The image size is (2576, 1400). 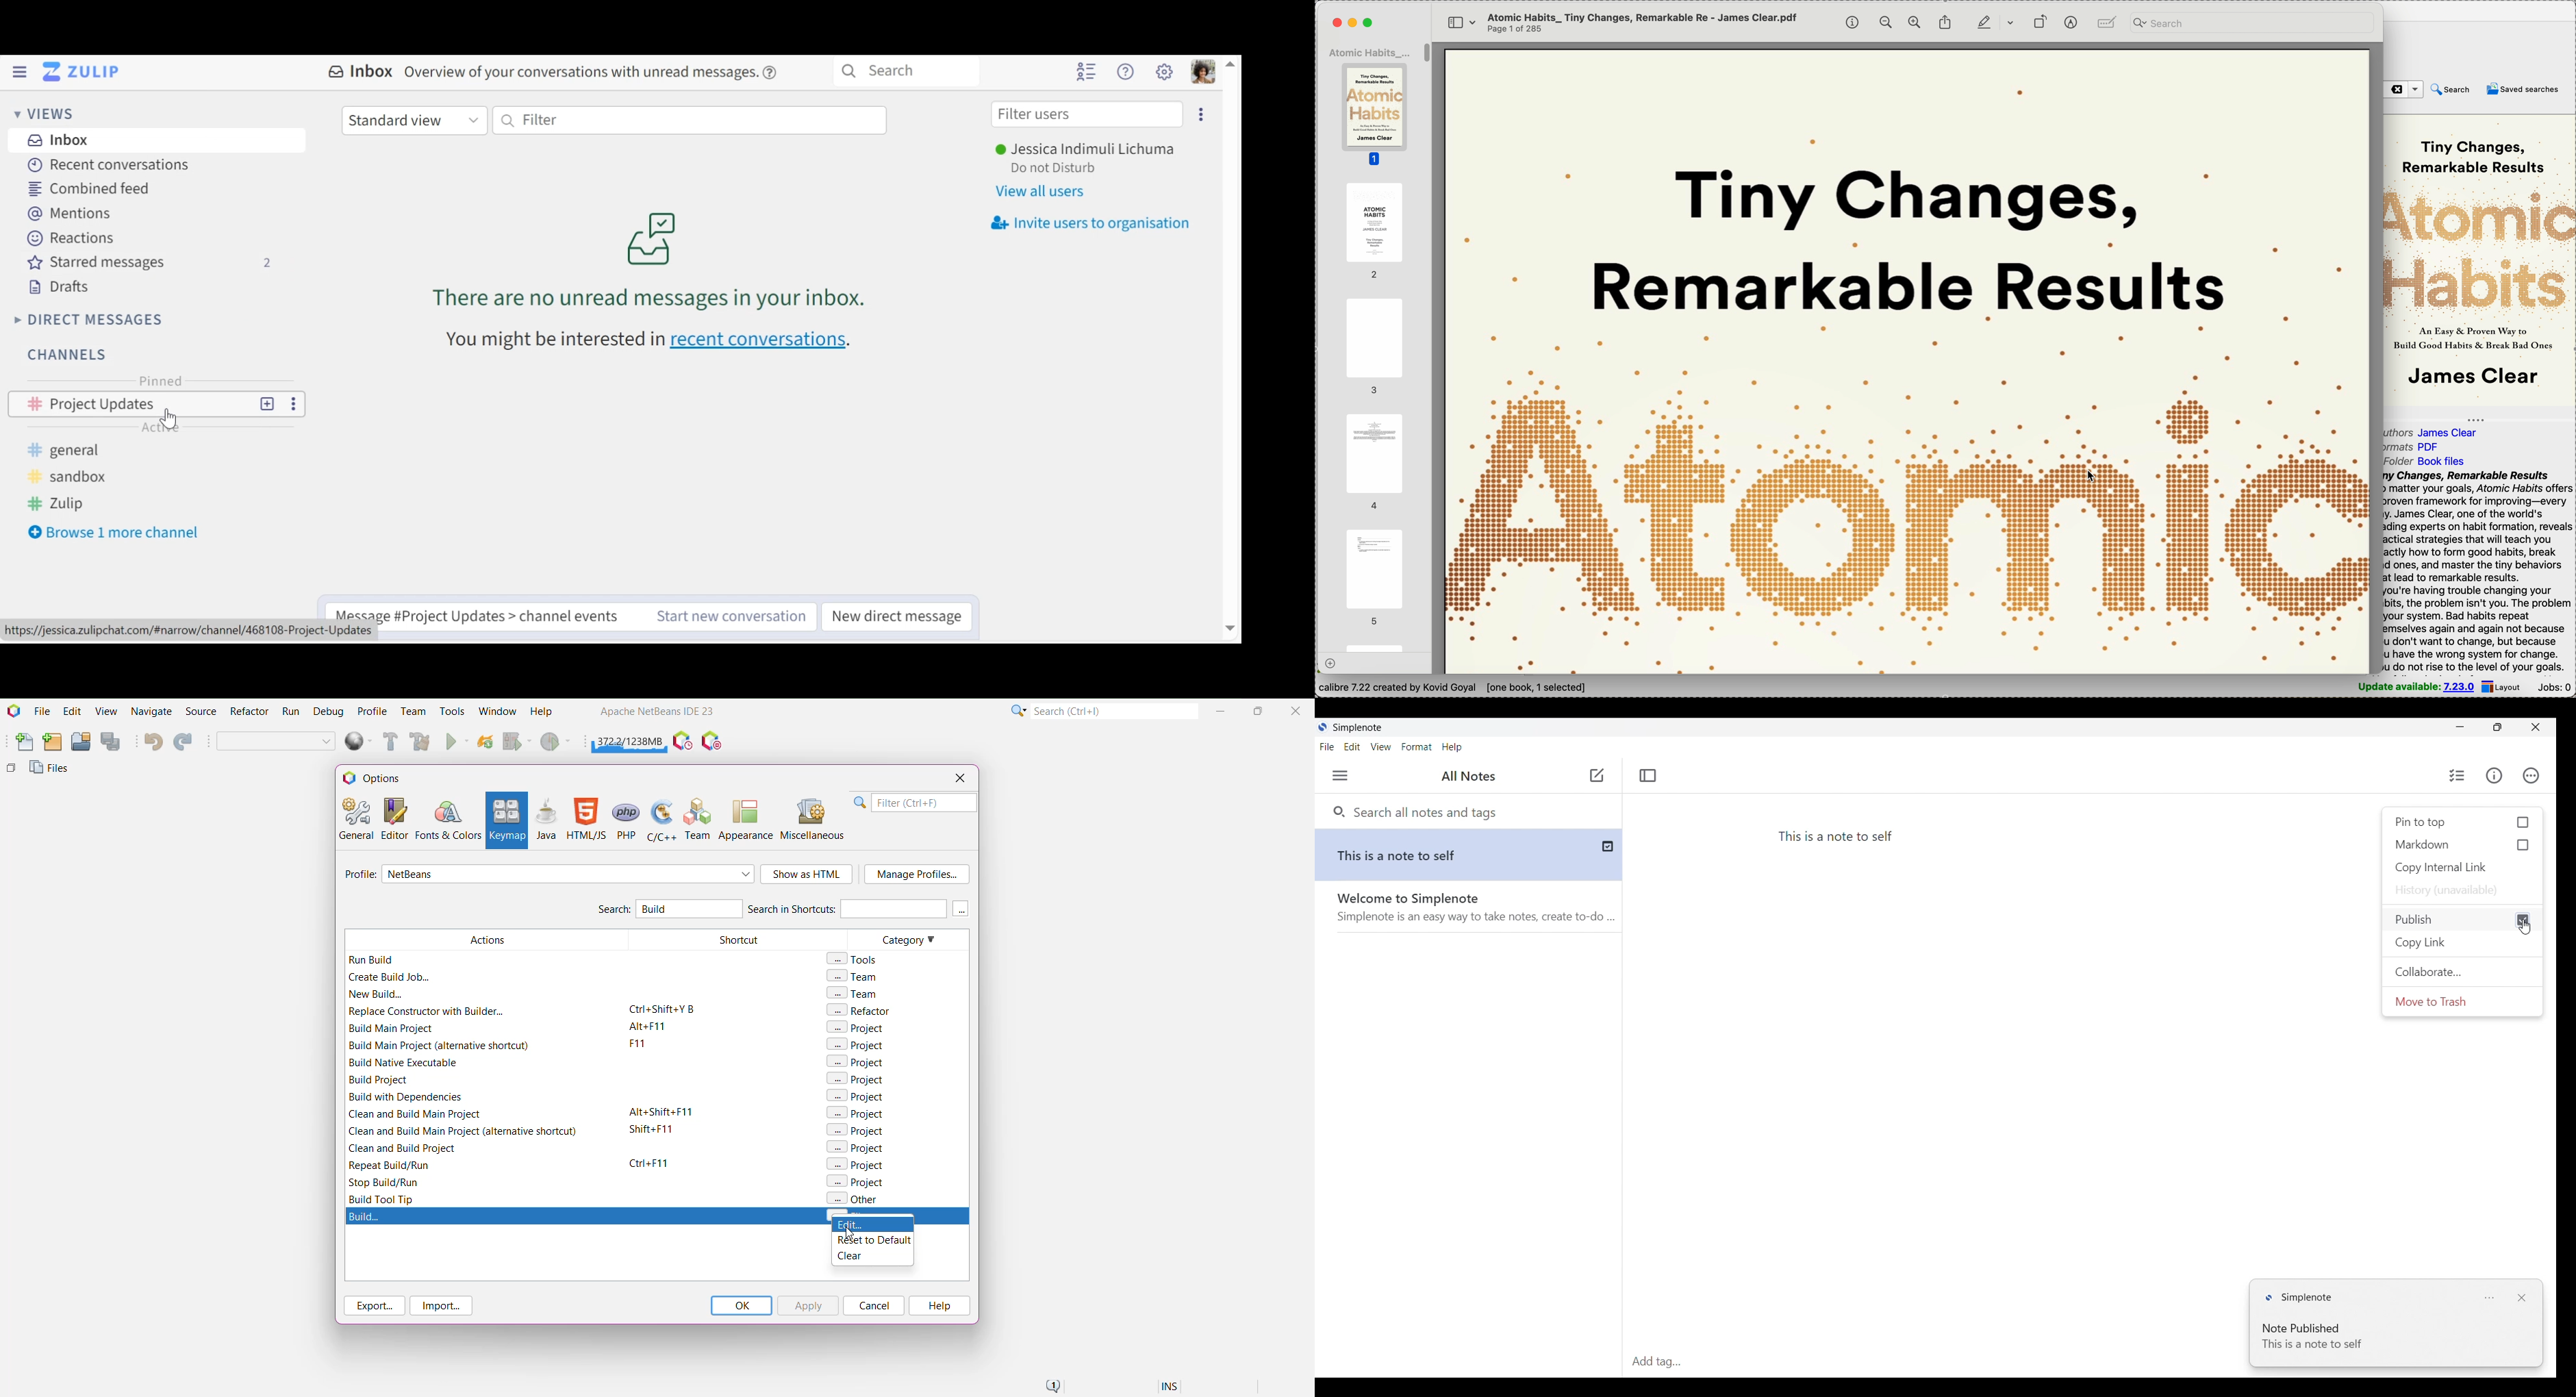 What do you see at coordinates (173, 418) in the screenshot?
I see `cursor` at bounding box center [173, 418].